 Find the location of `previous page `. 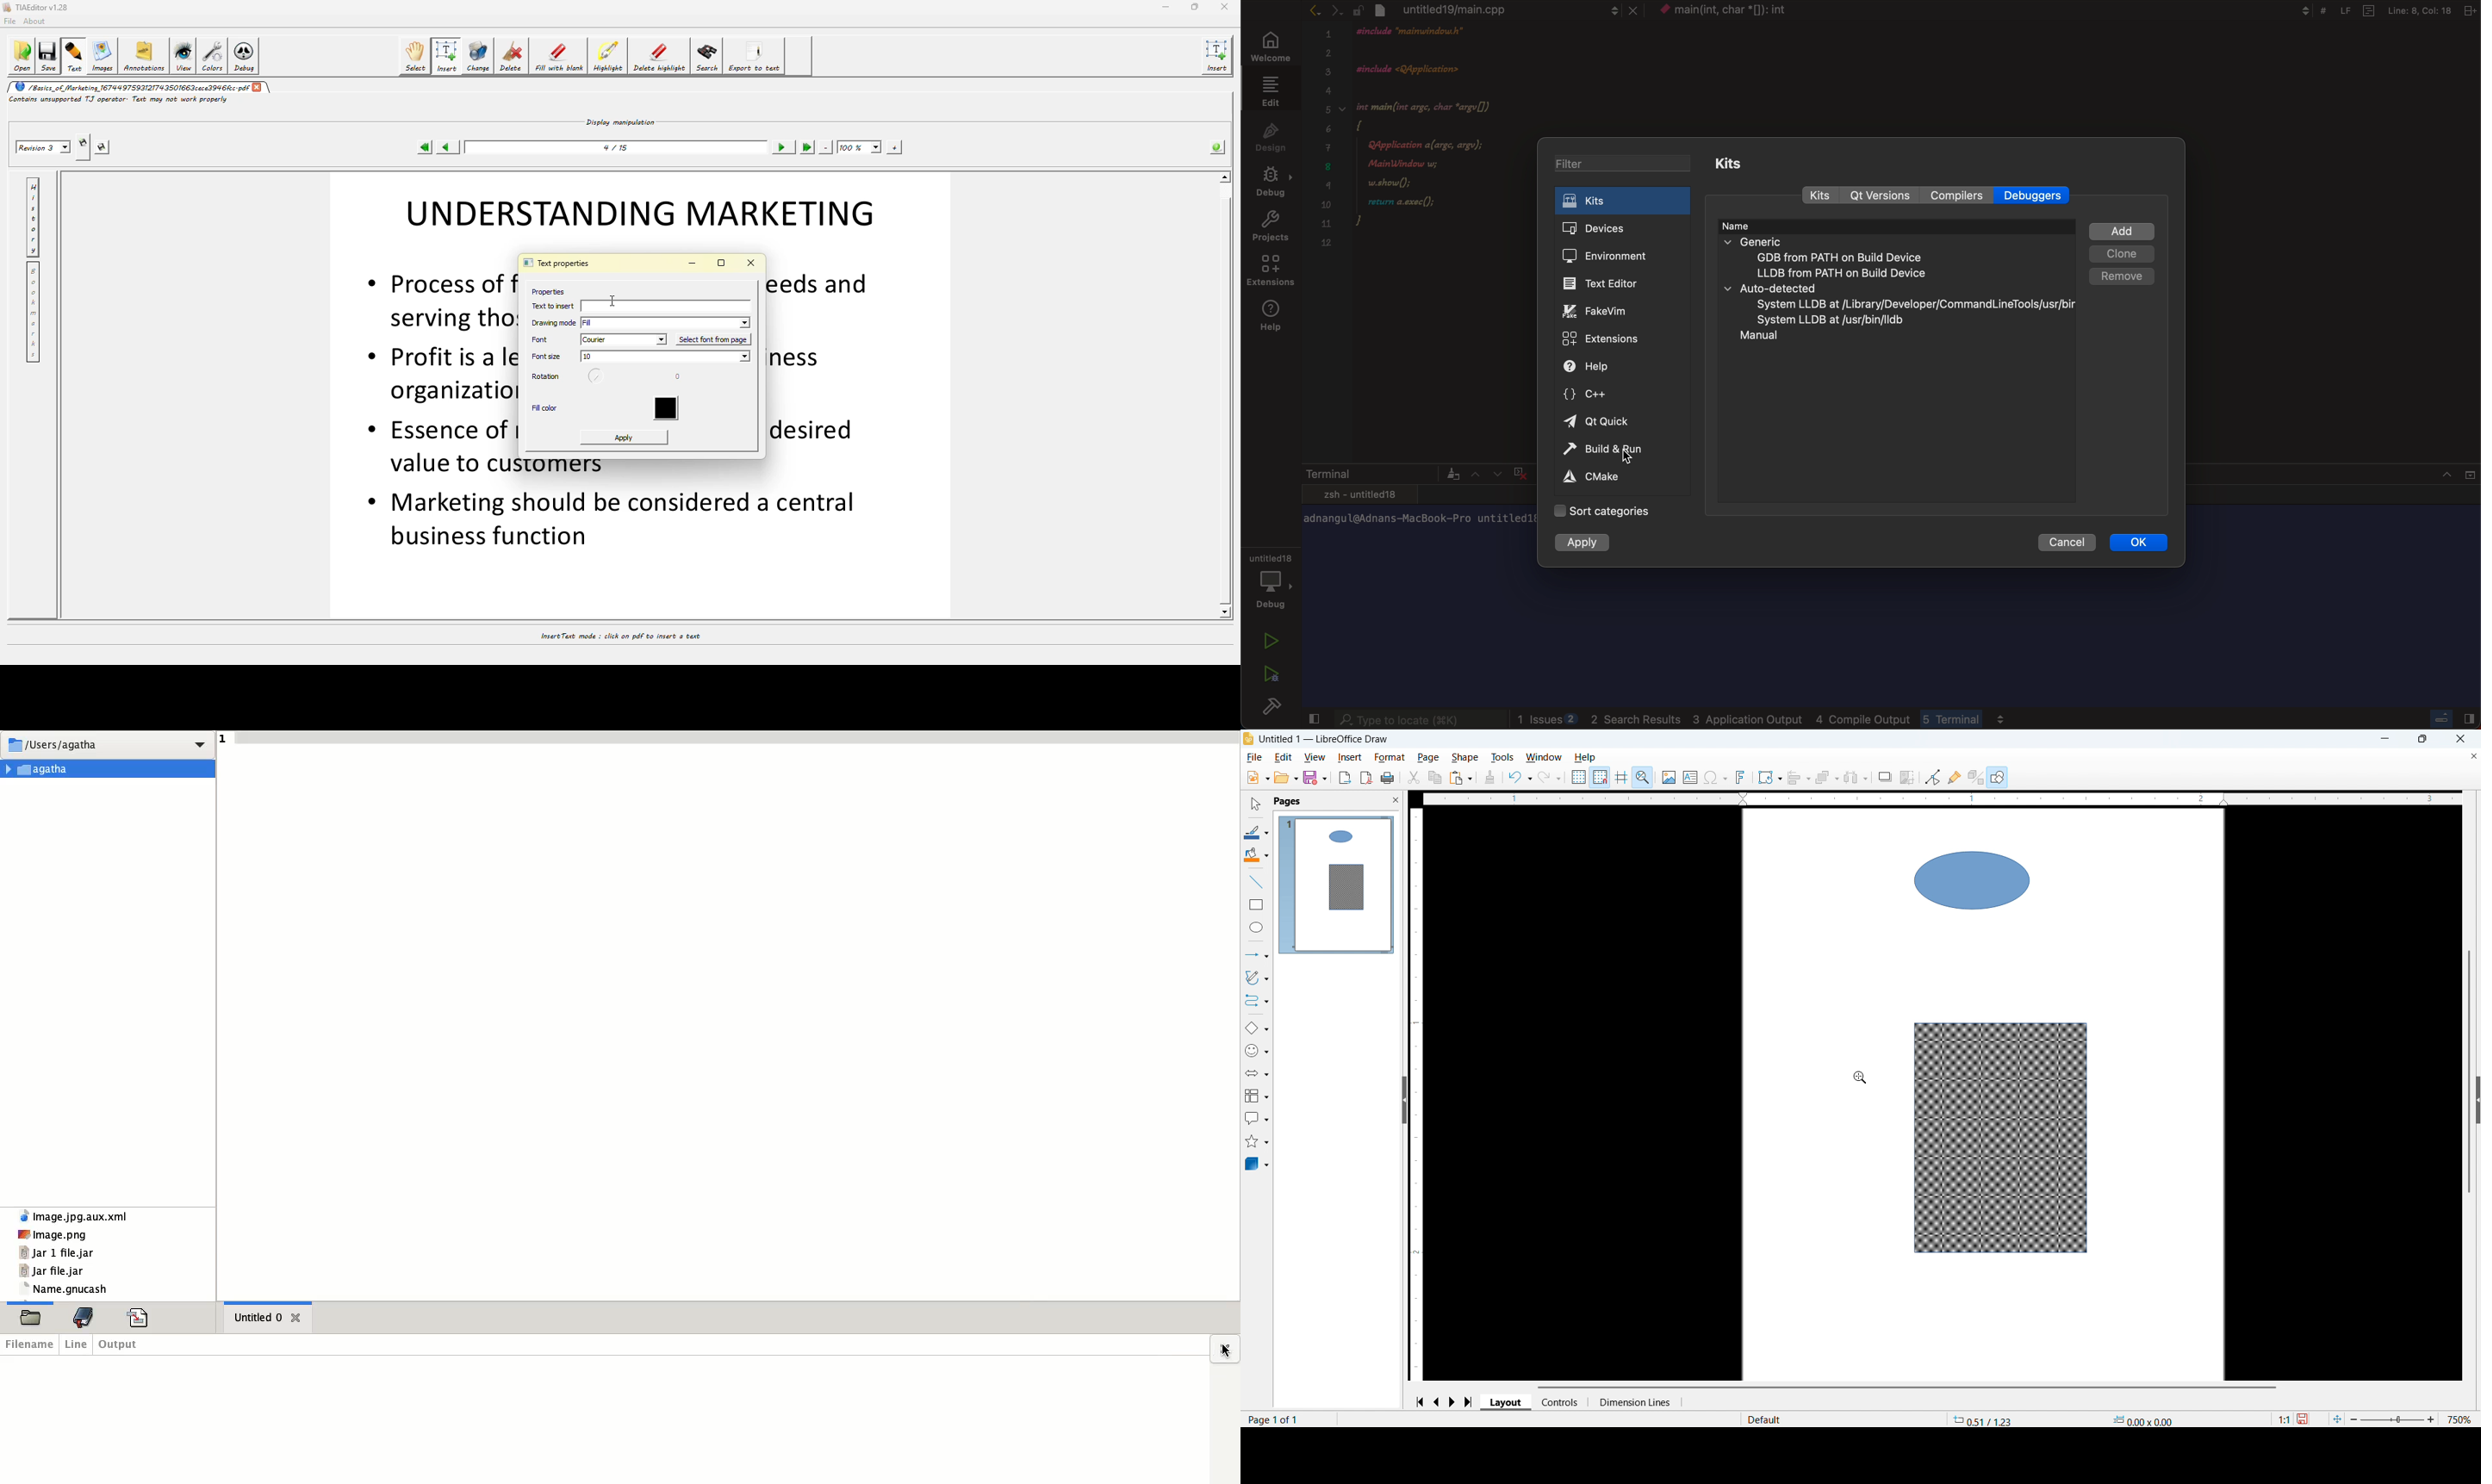

previous page  is located at coordinates (1438, 1401).